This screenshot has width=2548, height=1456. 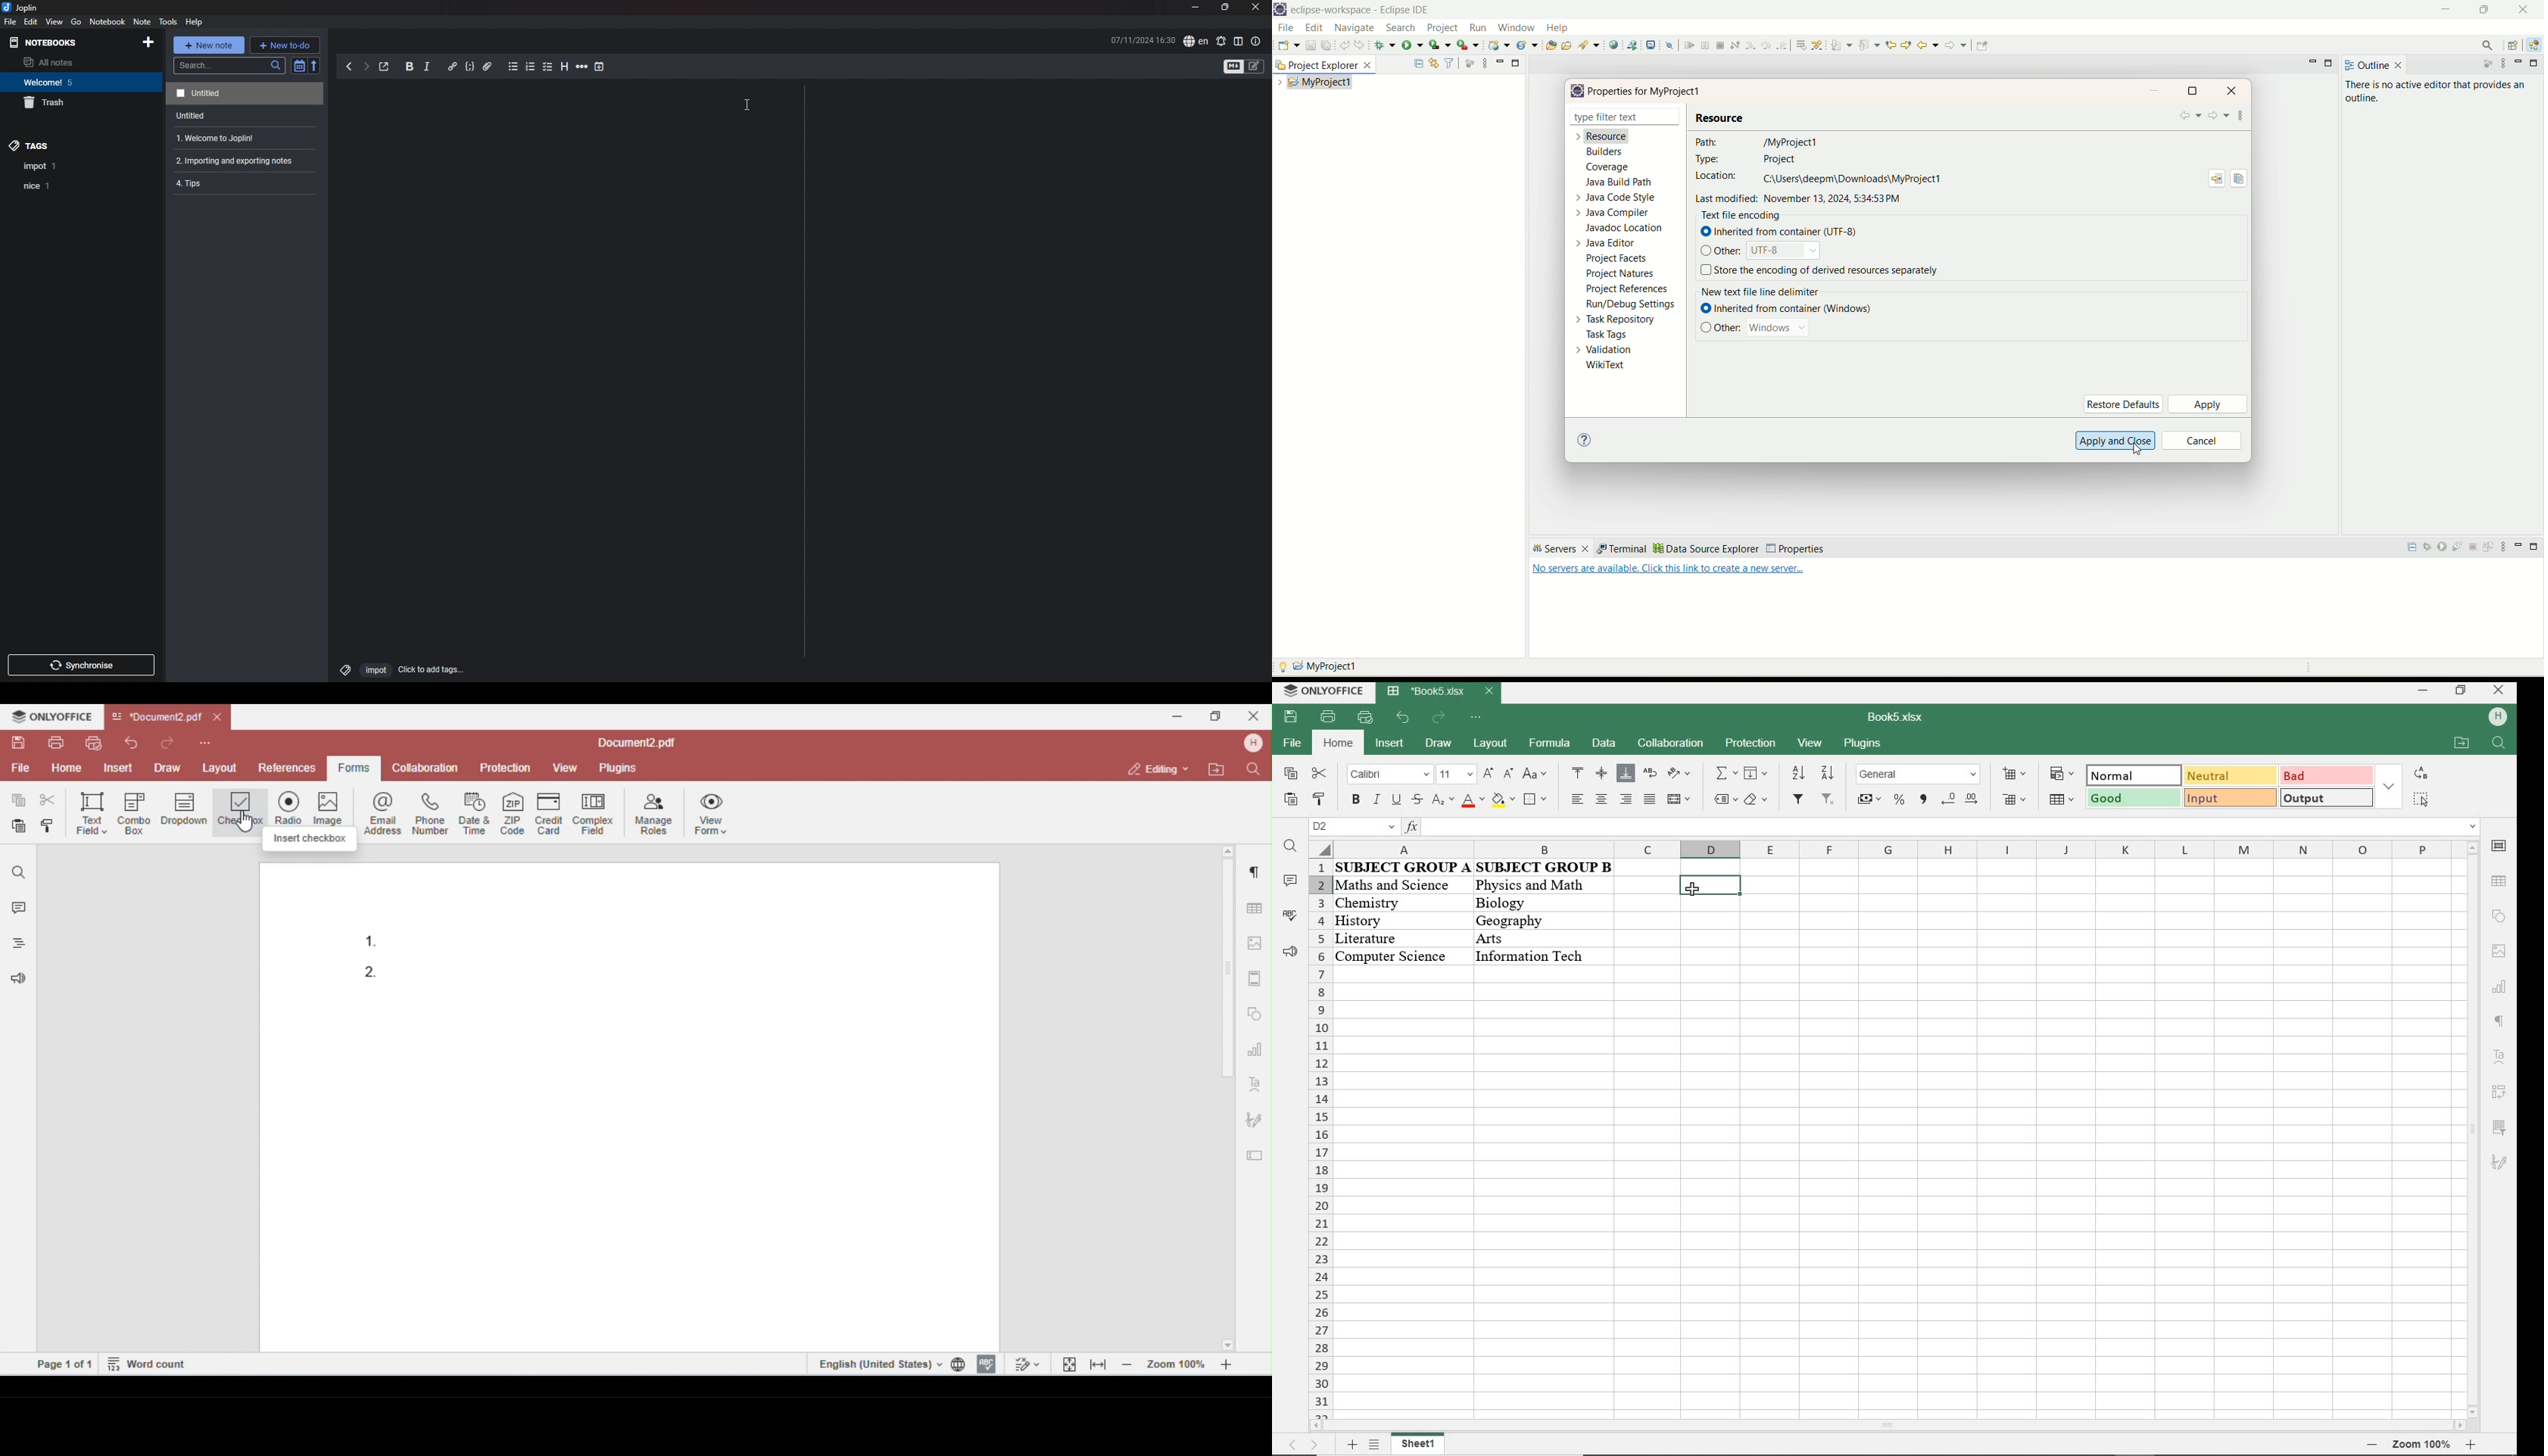 What do you see at coordinates (2327, 775) in the screenshot?
I see `bad` at bounding box center [2327, 775].